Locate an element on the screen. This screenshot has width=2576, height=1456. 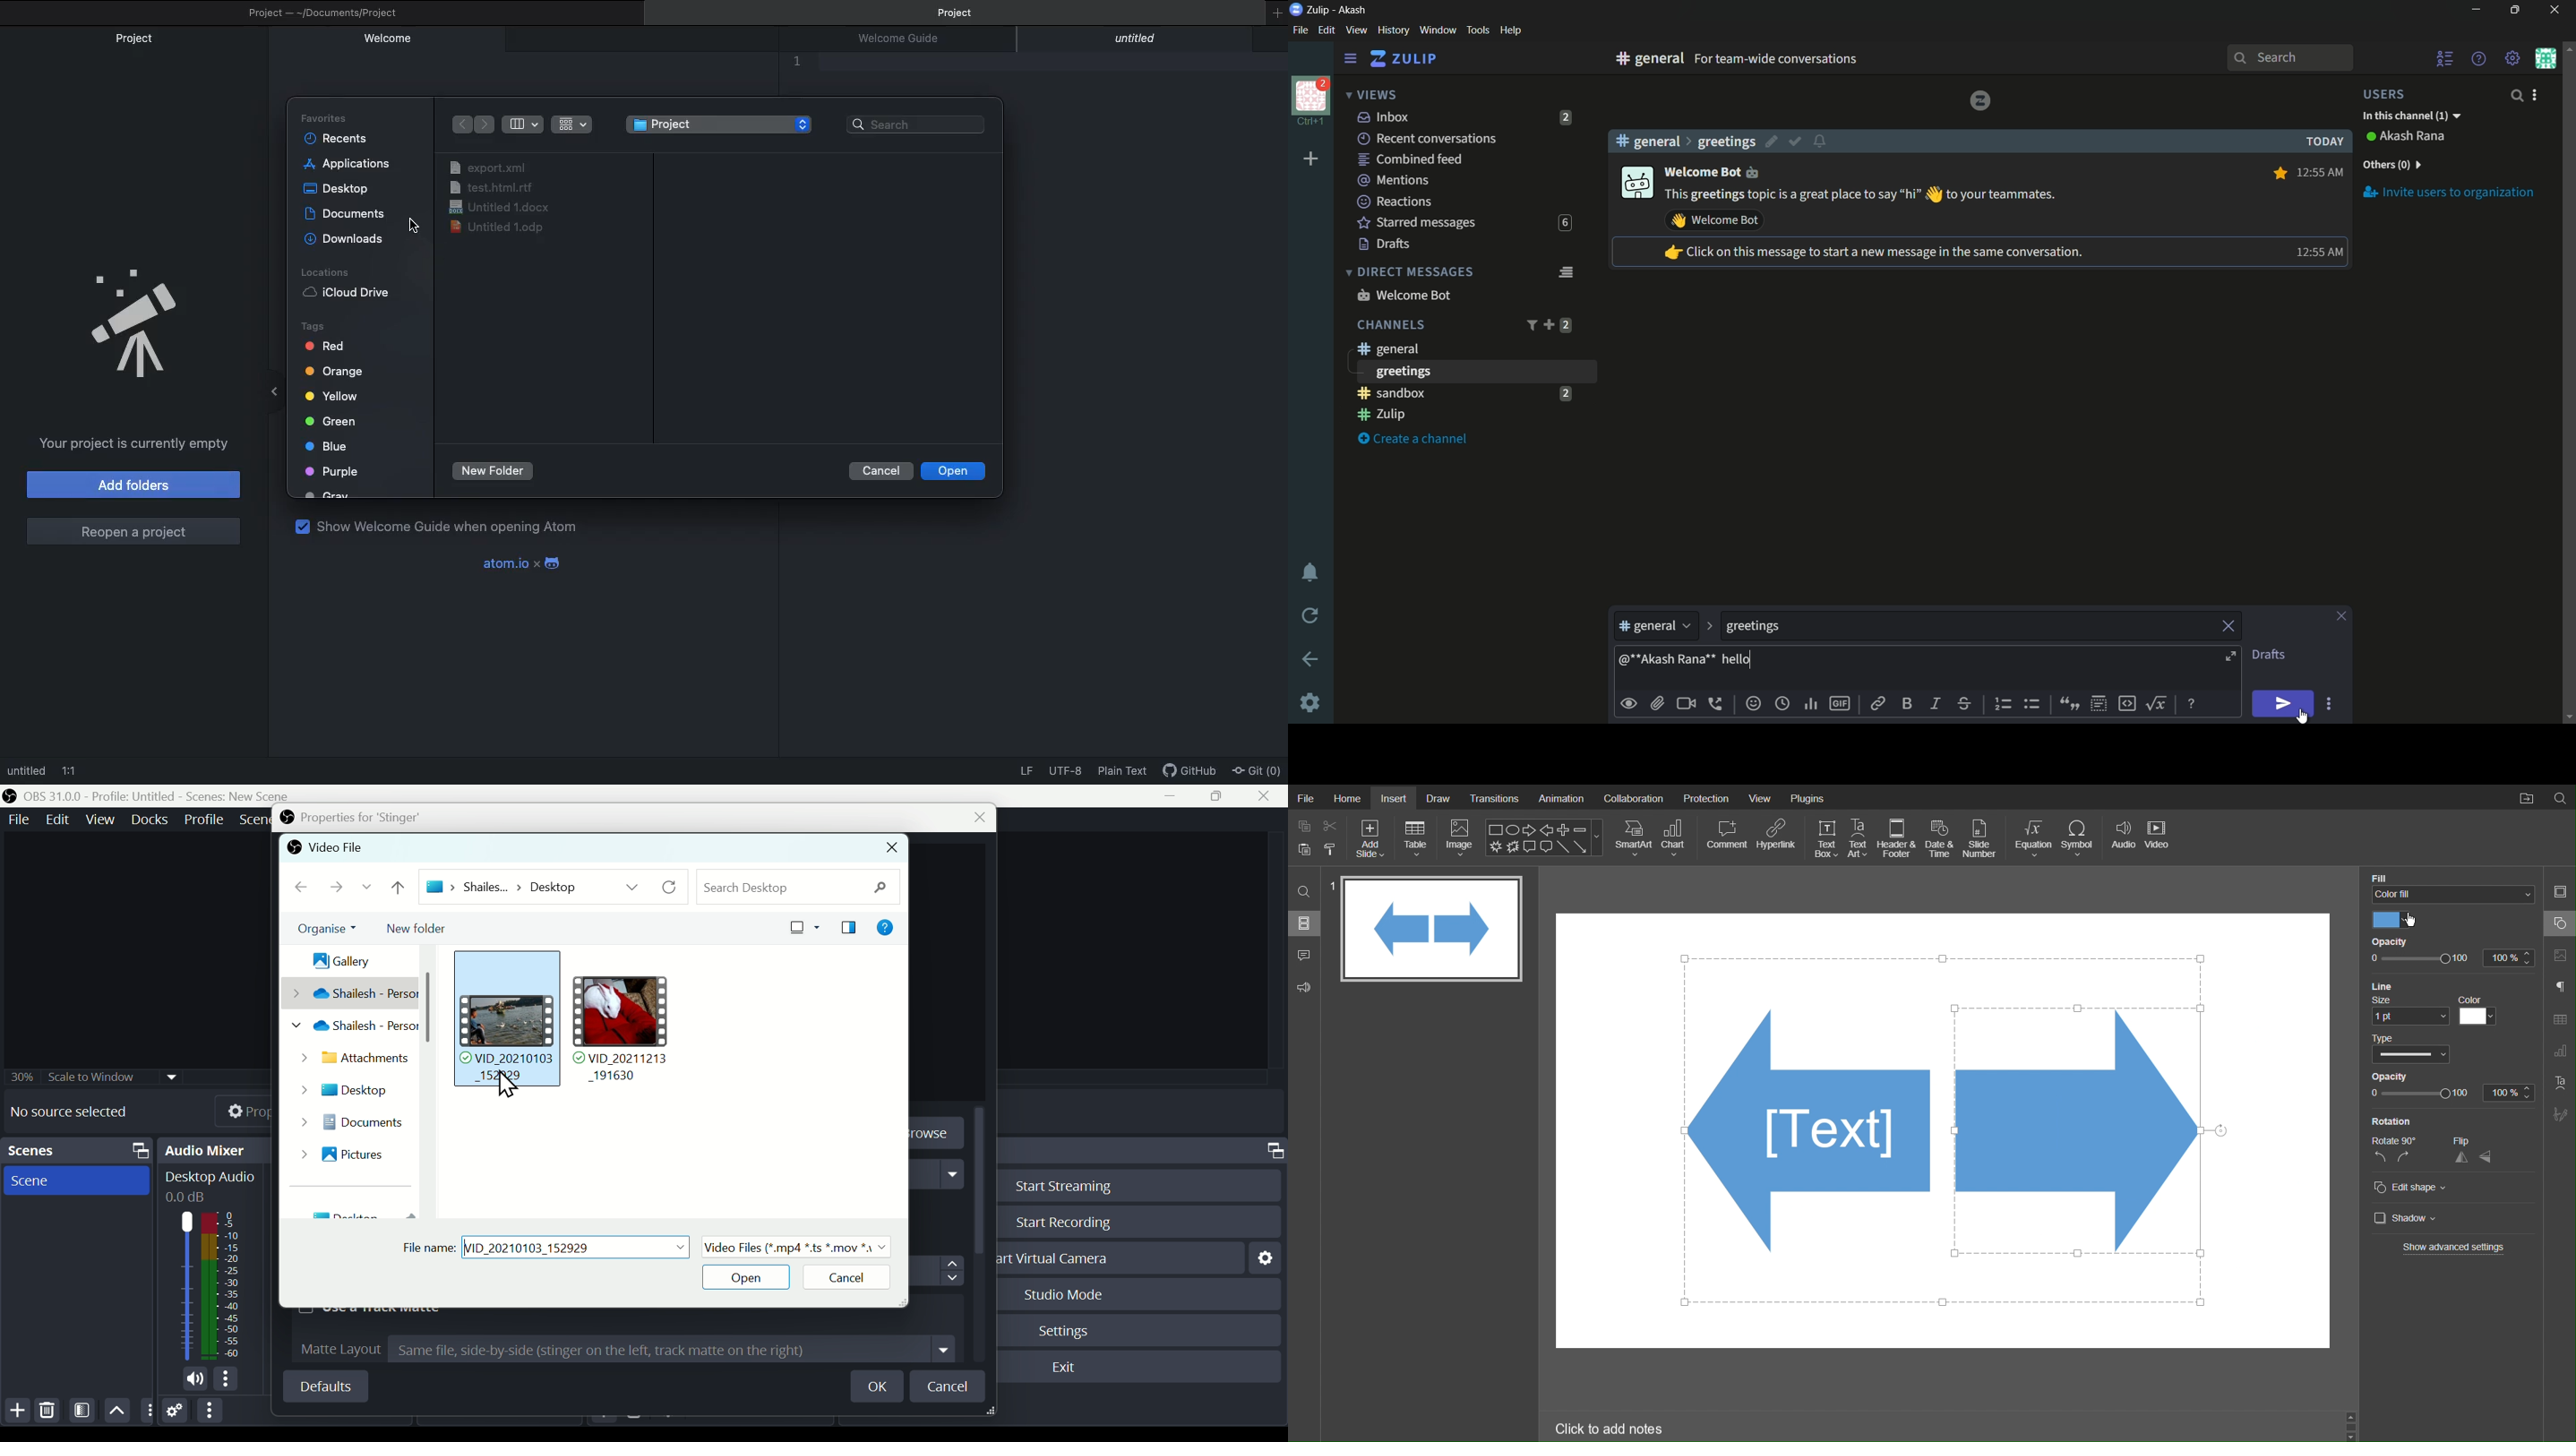
Controls is located at coordinates (1273, 1151).